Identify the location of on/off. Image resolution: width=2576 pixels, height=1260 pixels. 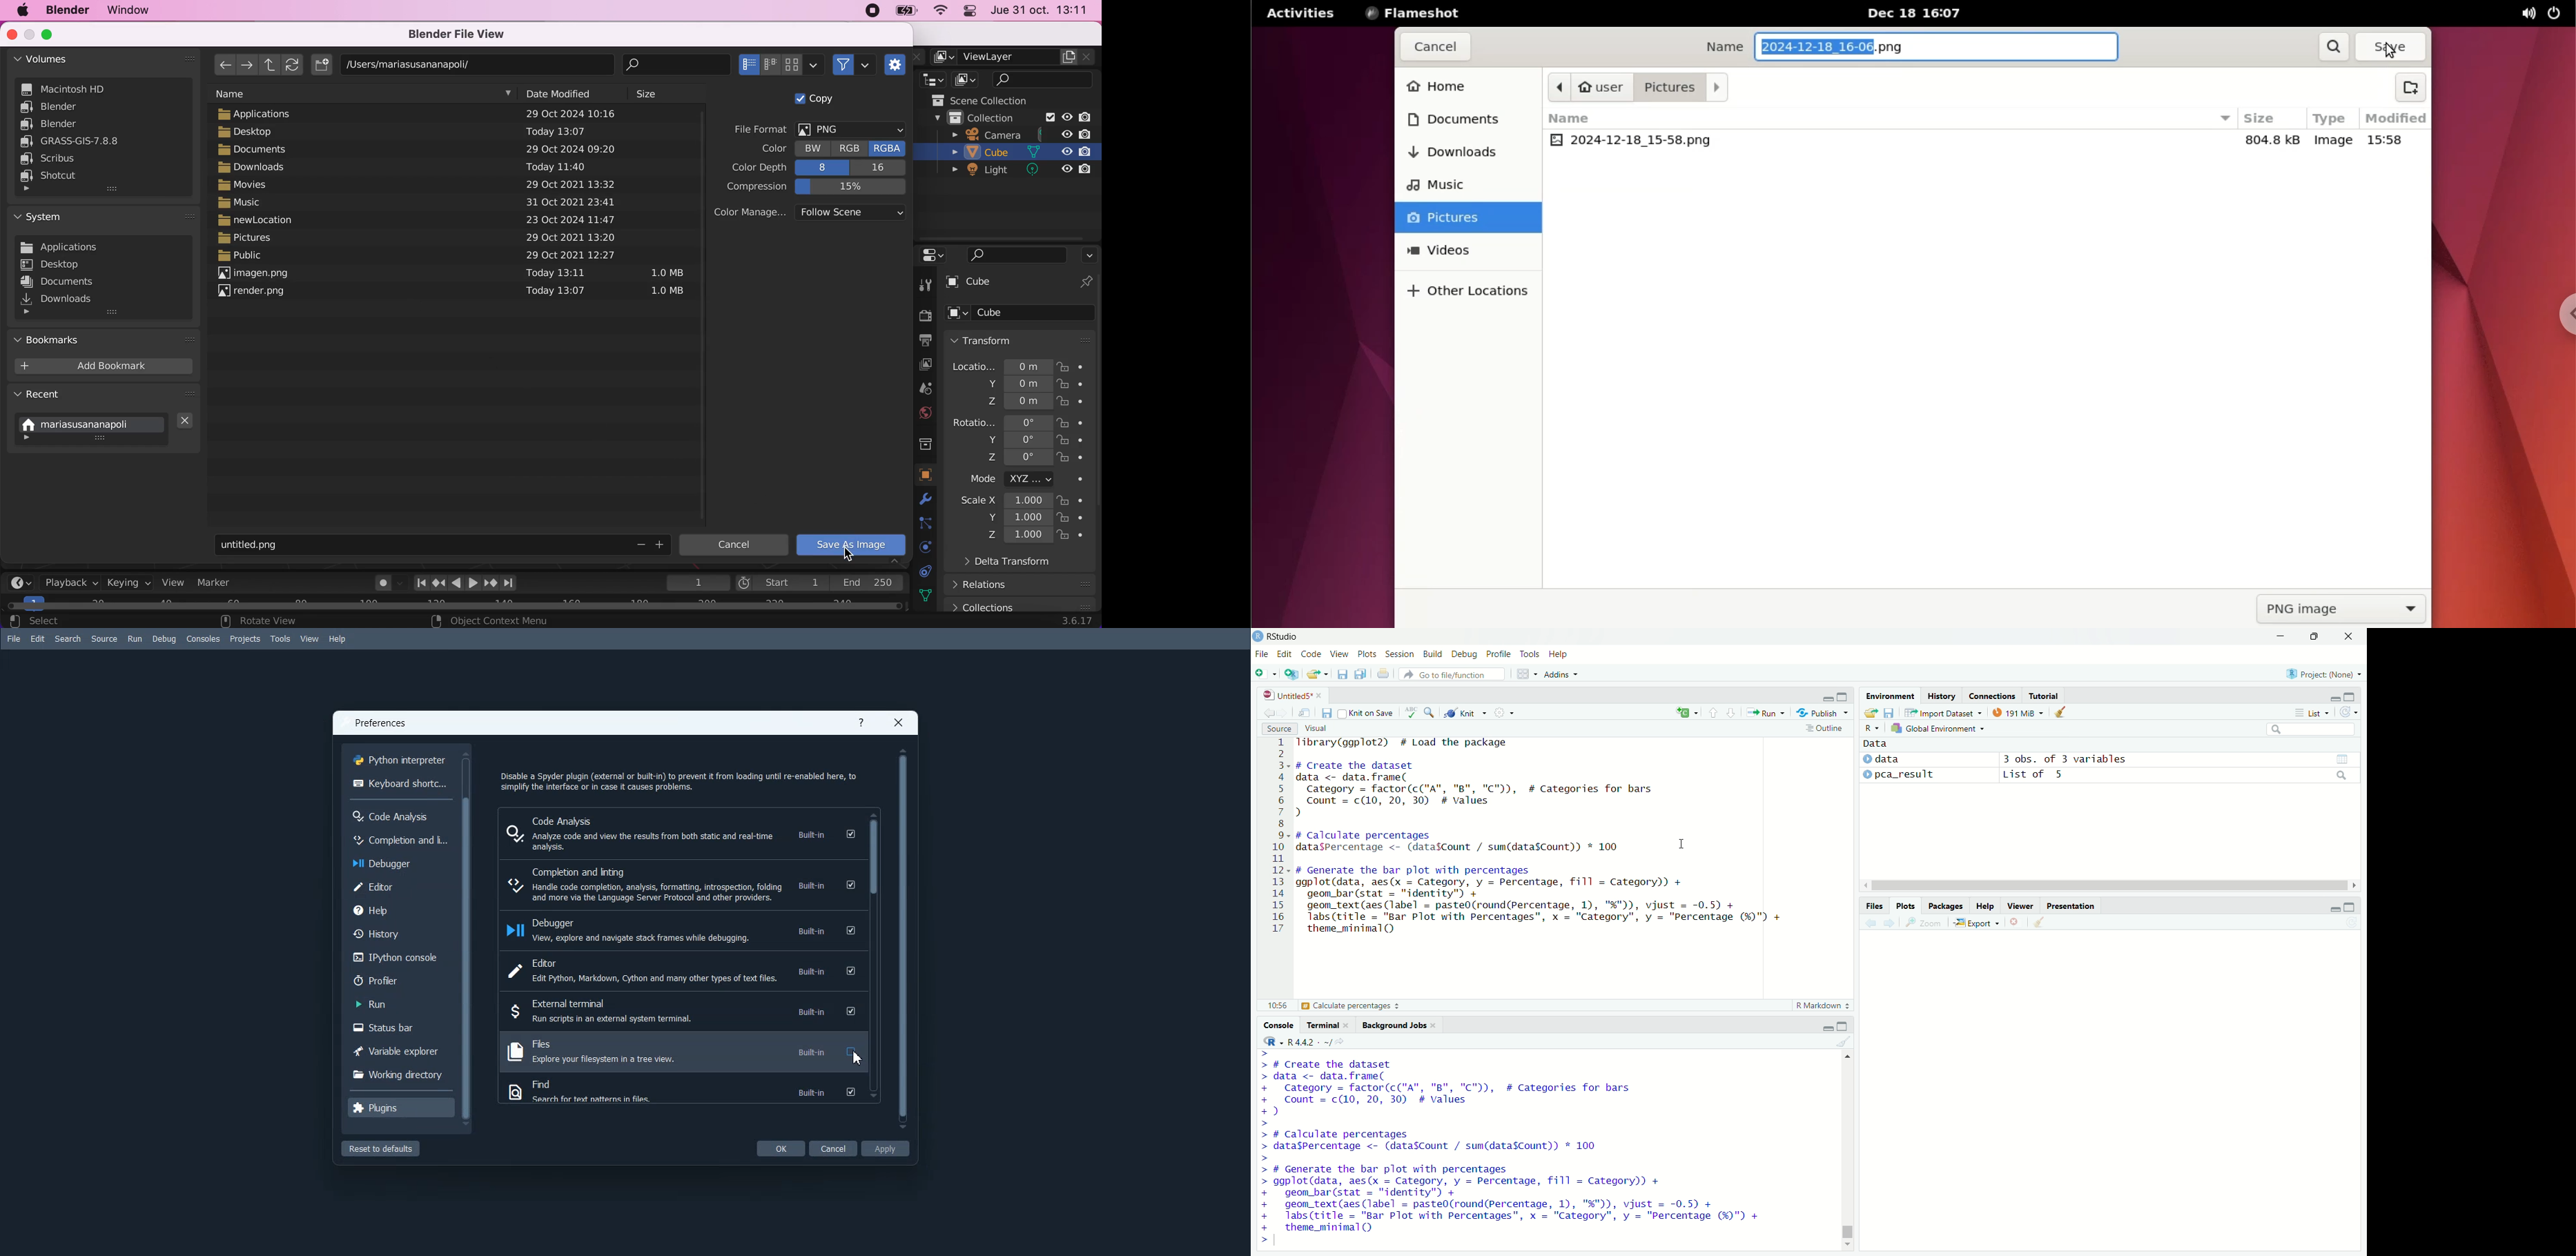
(2554, 12).